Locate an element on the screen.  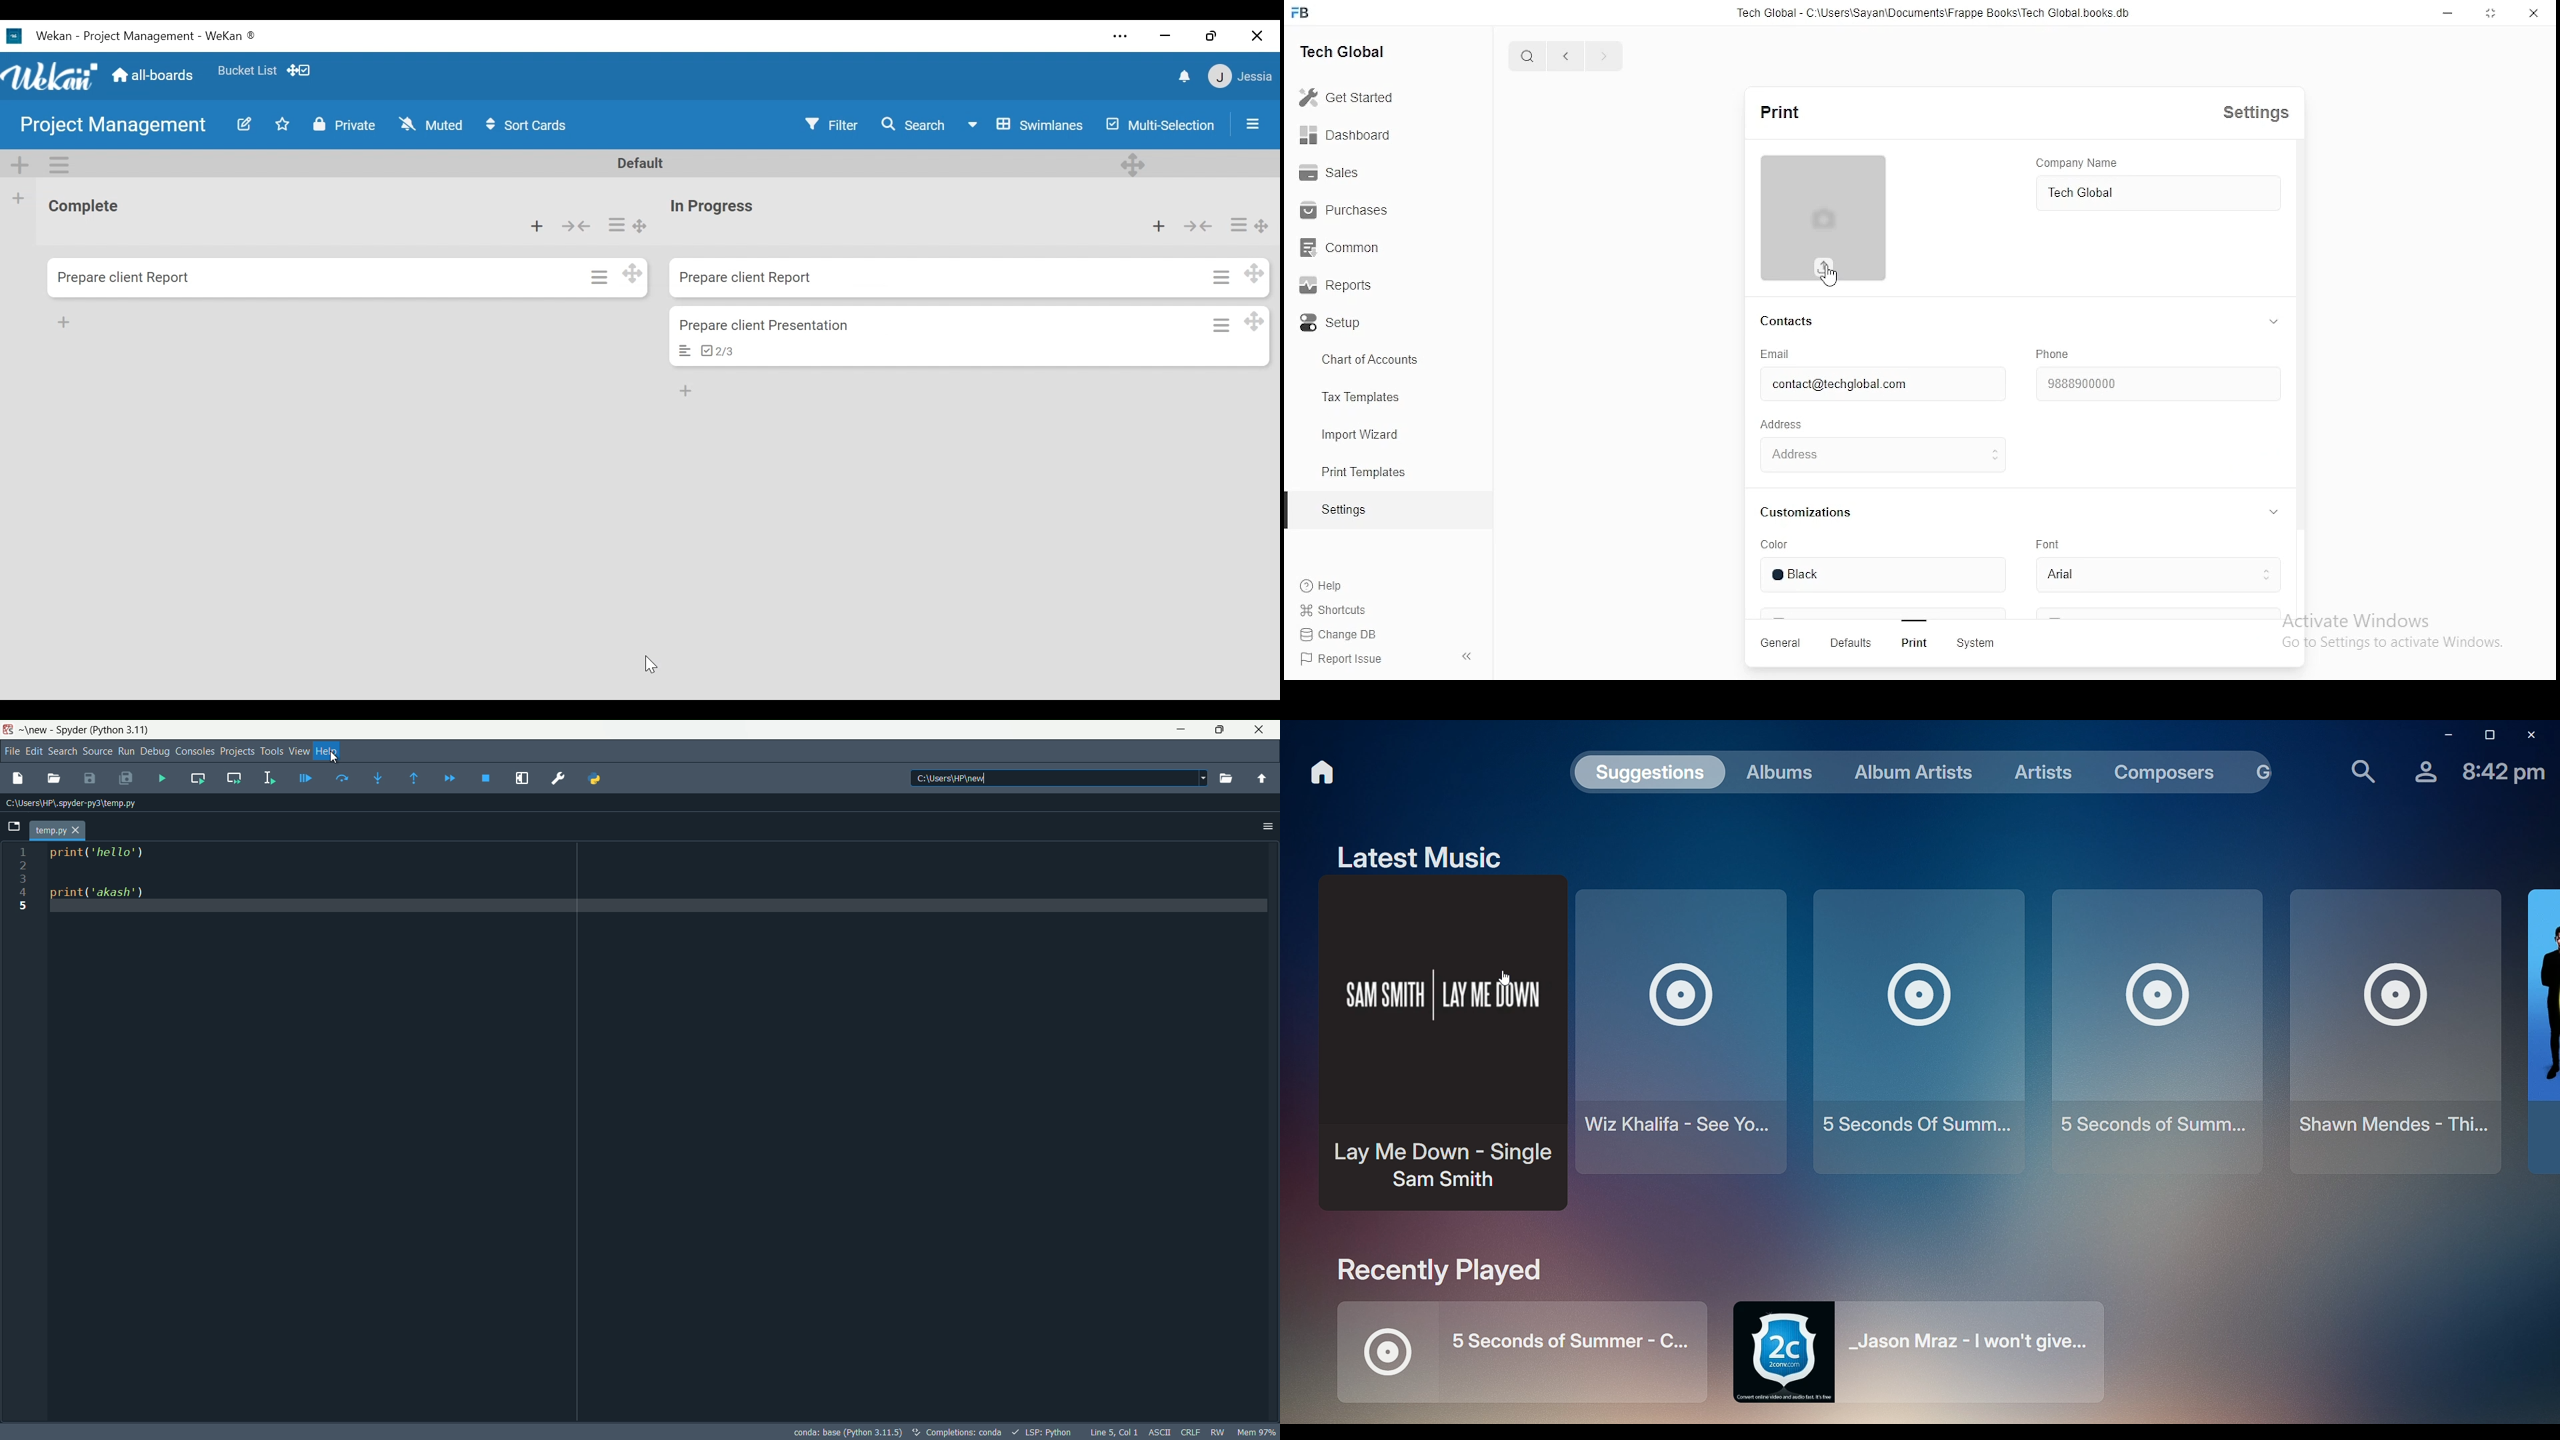
consoles menu is located at coordinates (195, 751).